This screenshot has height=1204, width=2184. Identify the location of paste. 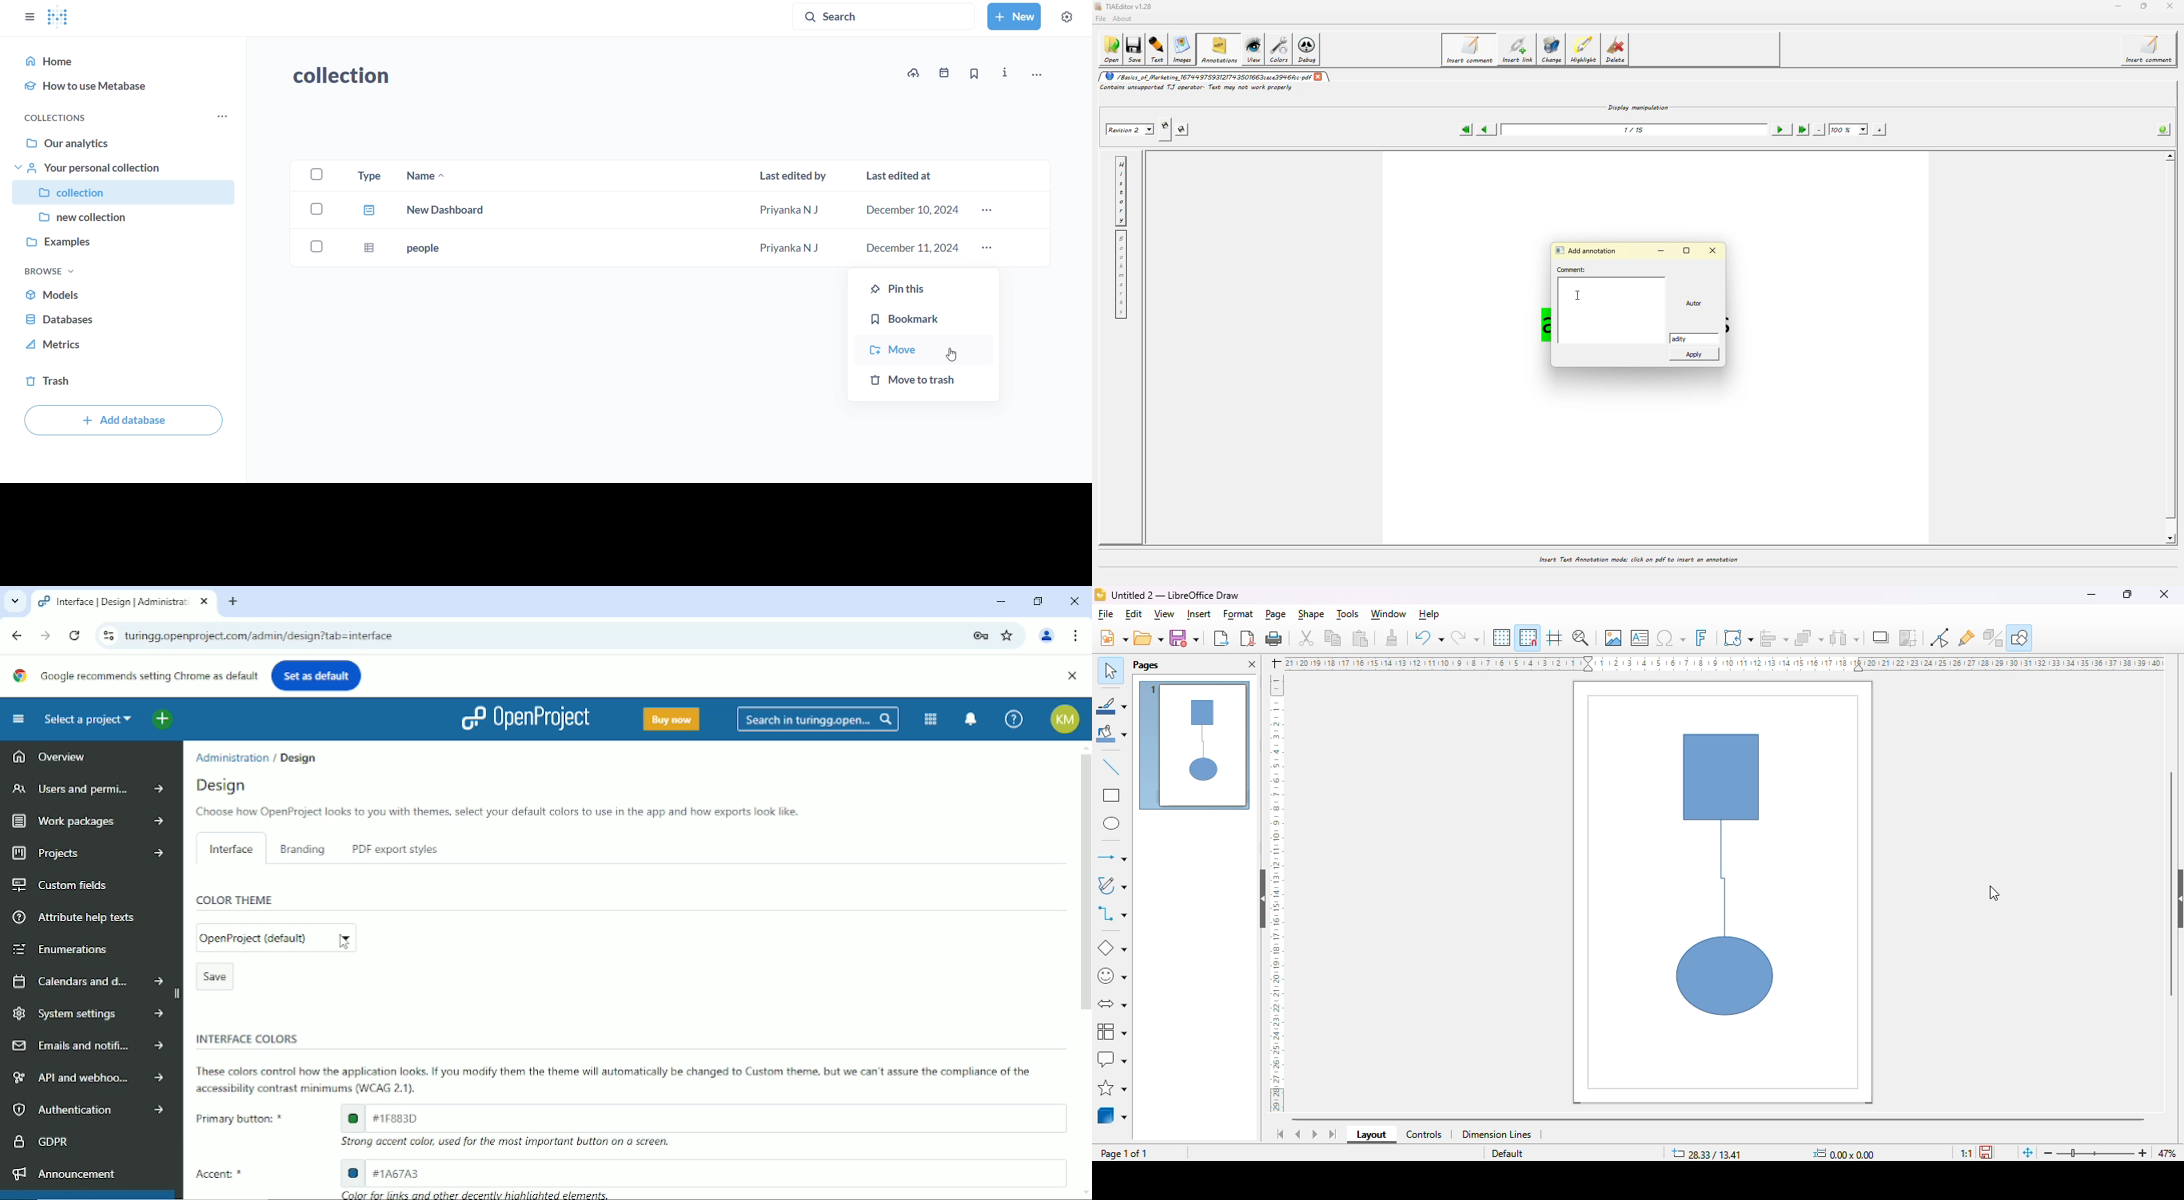
(1361, 638).